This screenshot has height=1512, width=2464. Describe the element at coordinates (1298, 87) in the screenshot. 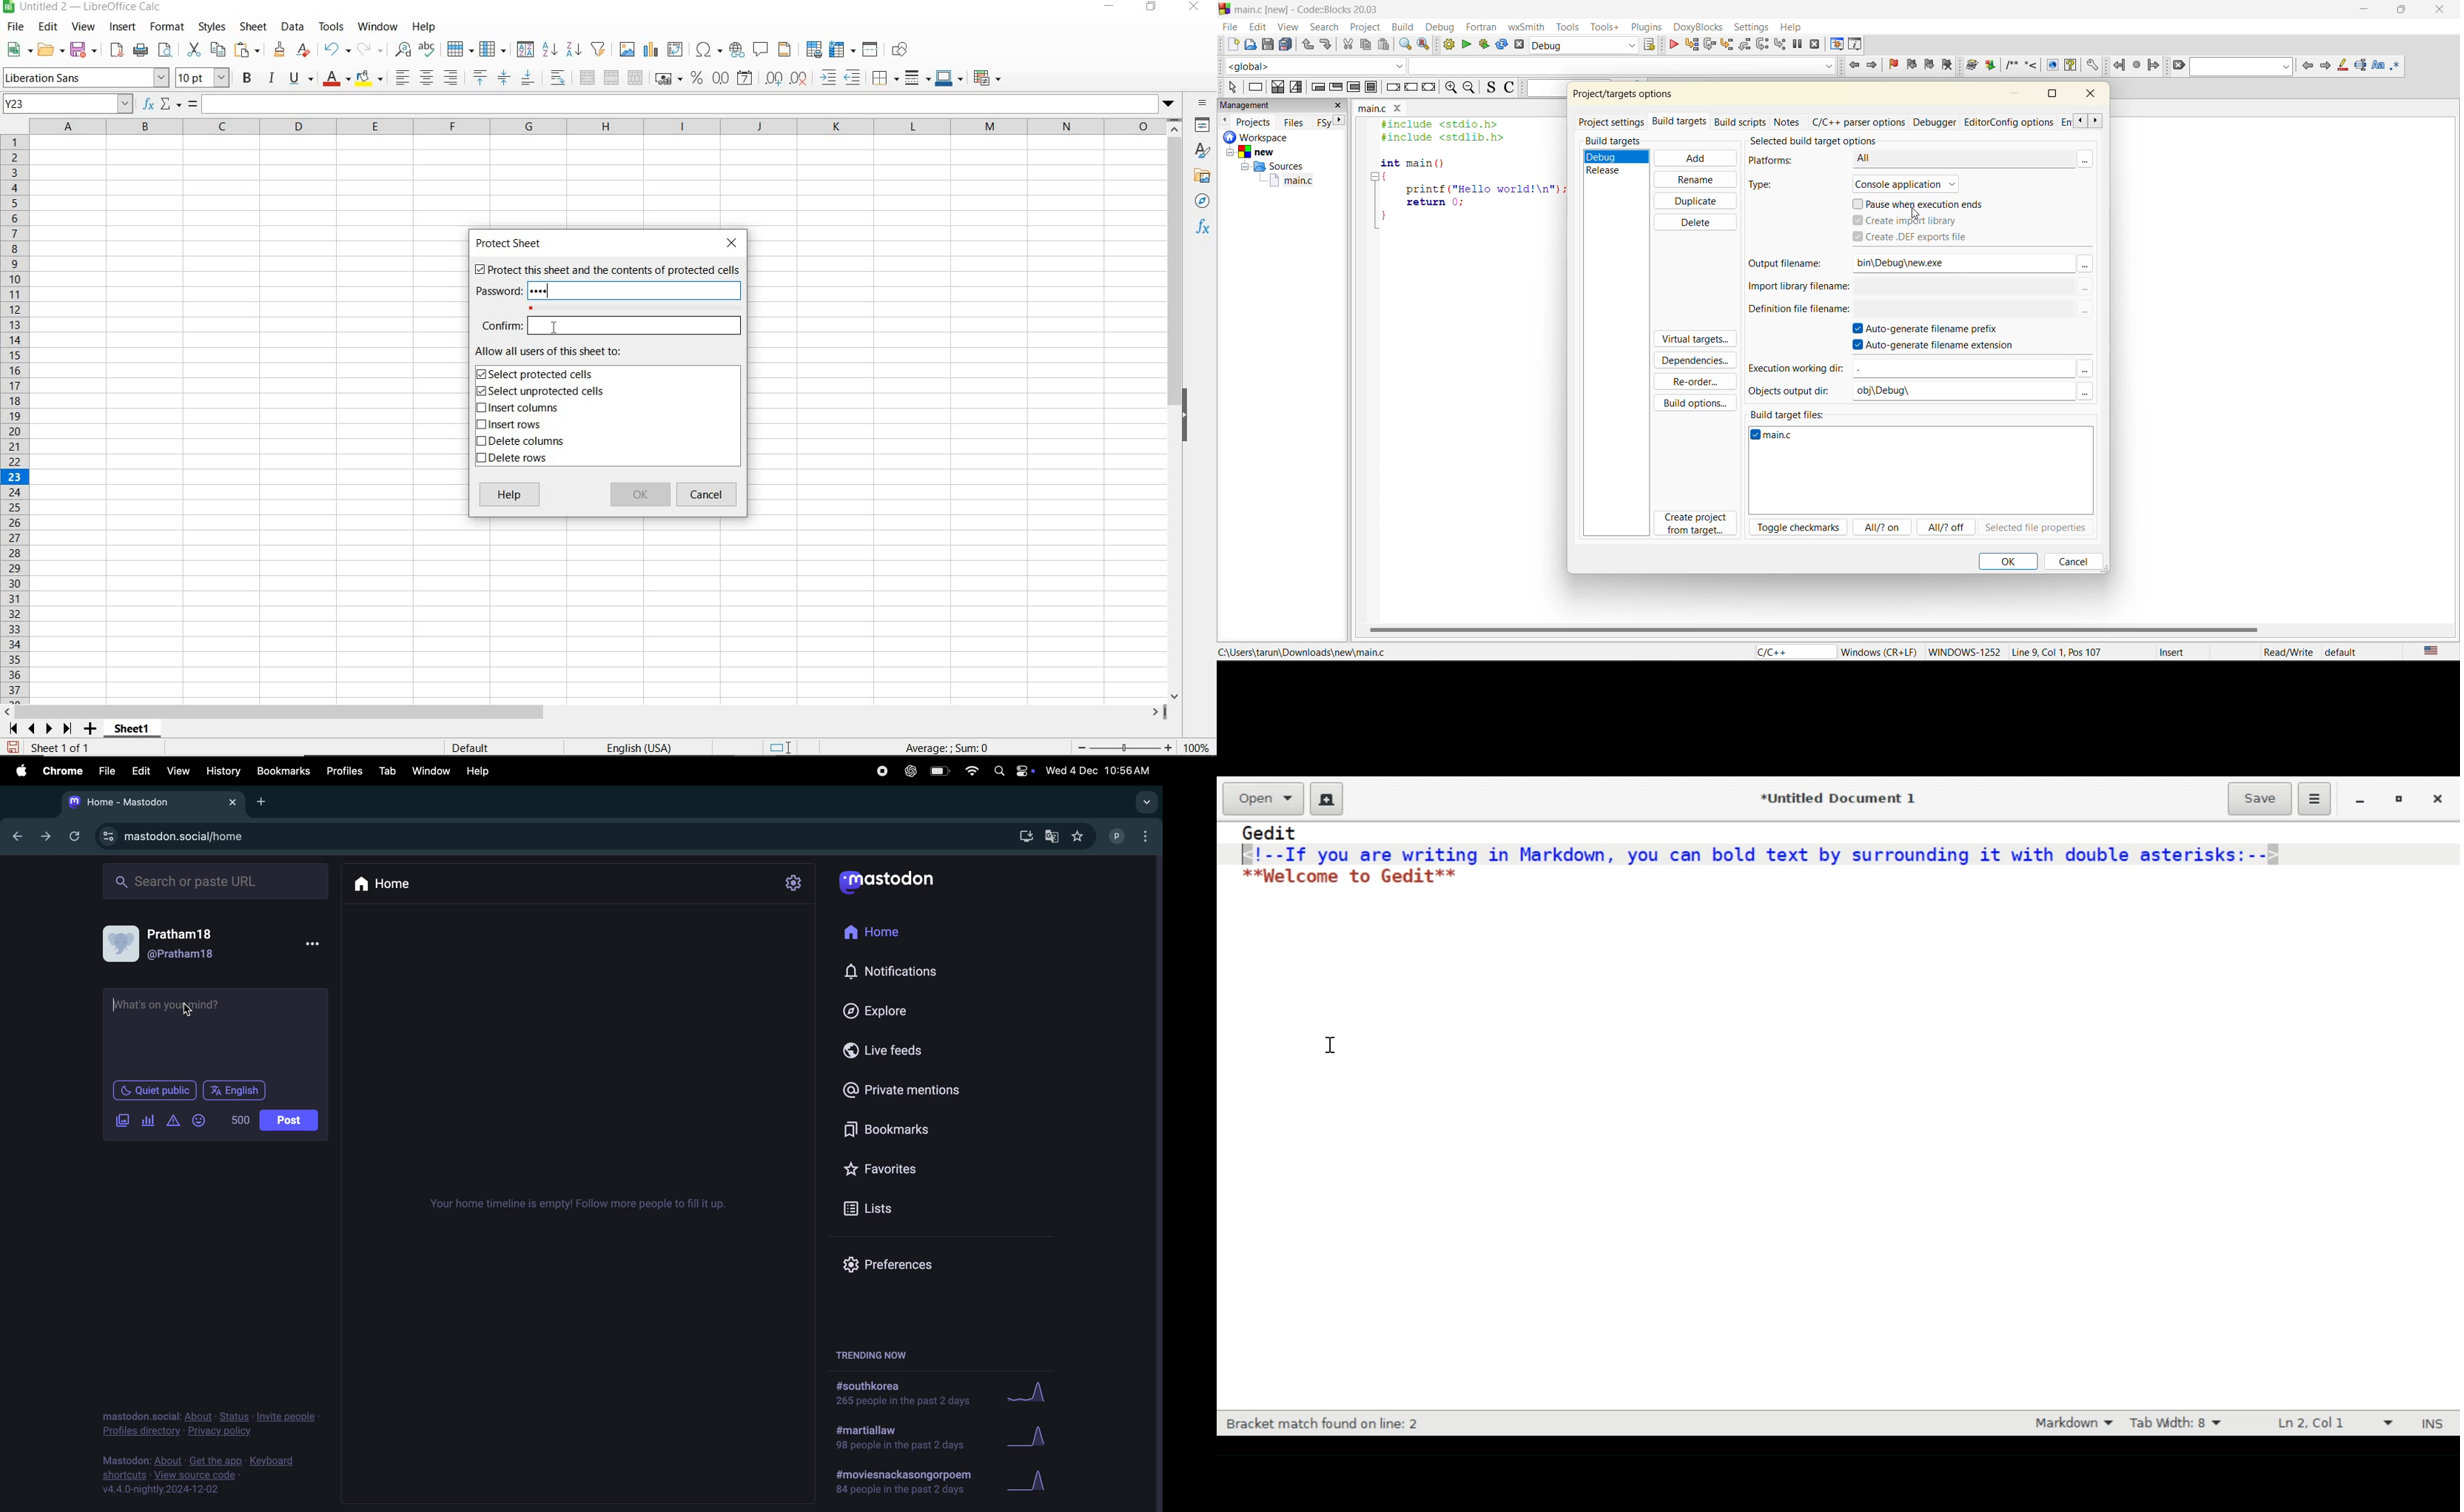

I see `selection` at that location.